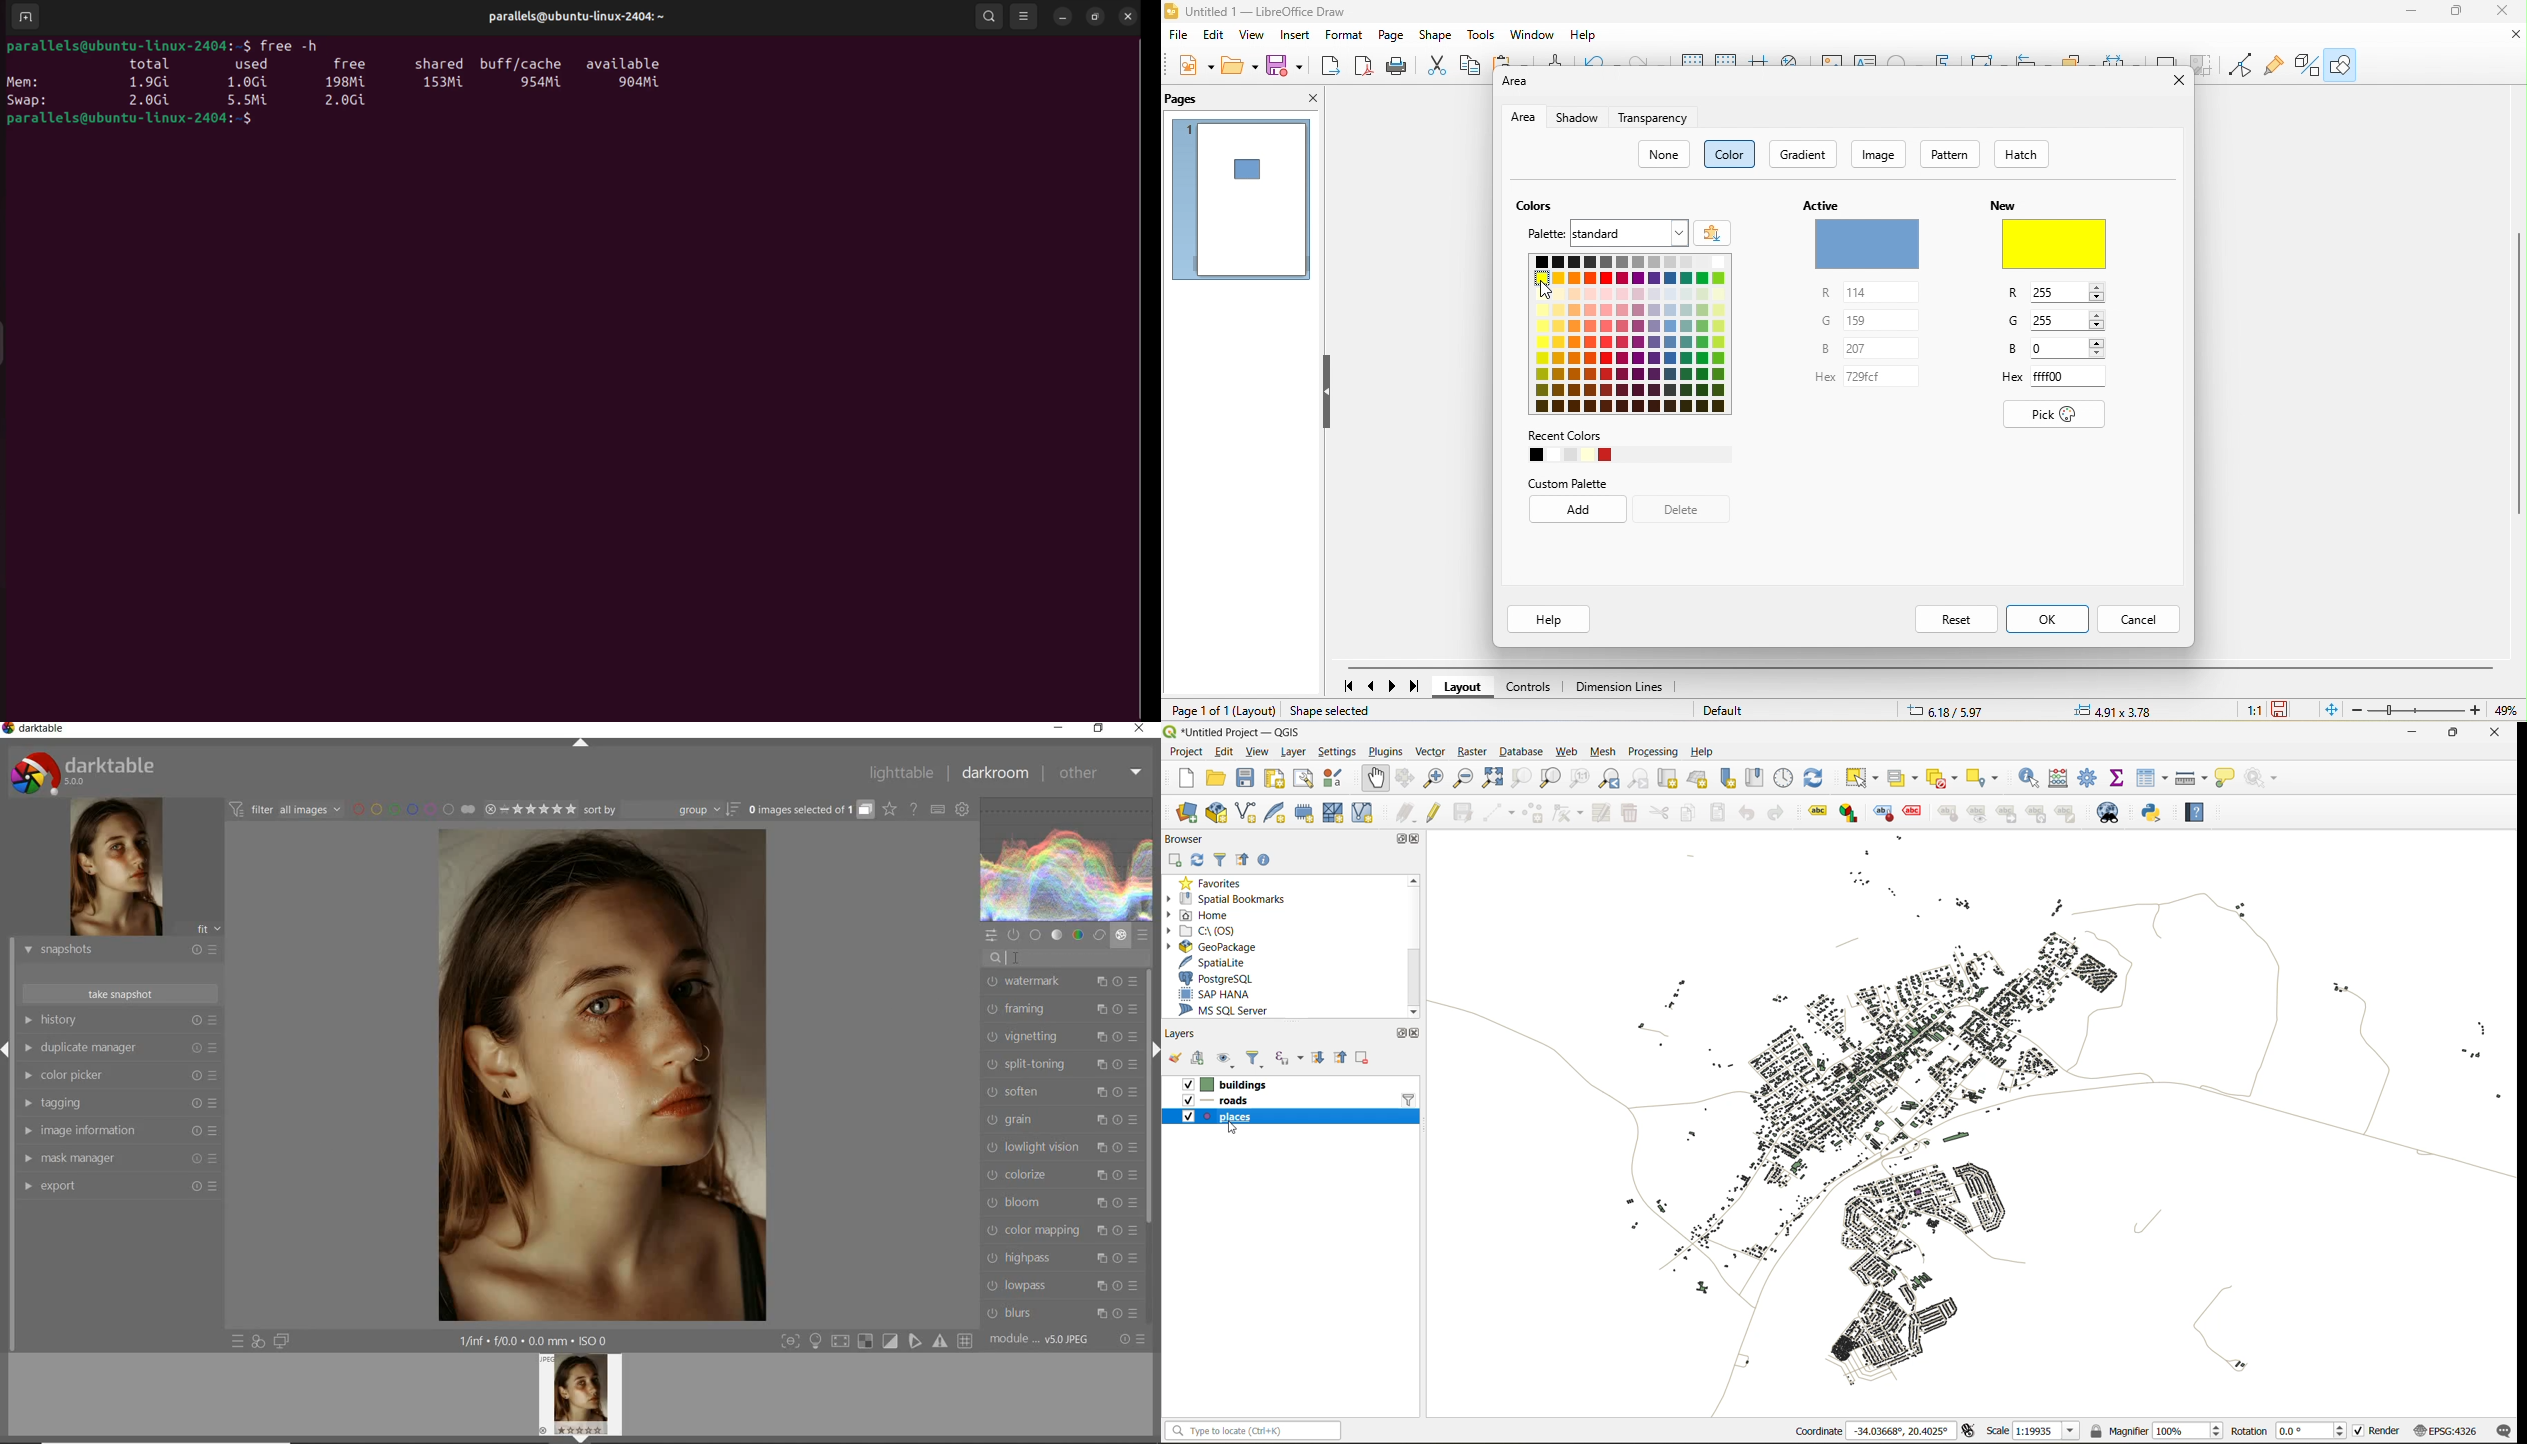 The image size is (2548, 1456). I want to click on quick access for applying any of your styles, so click(257, 1342).